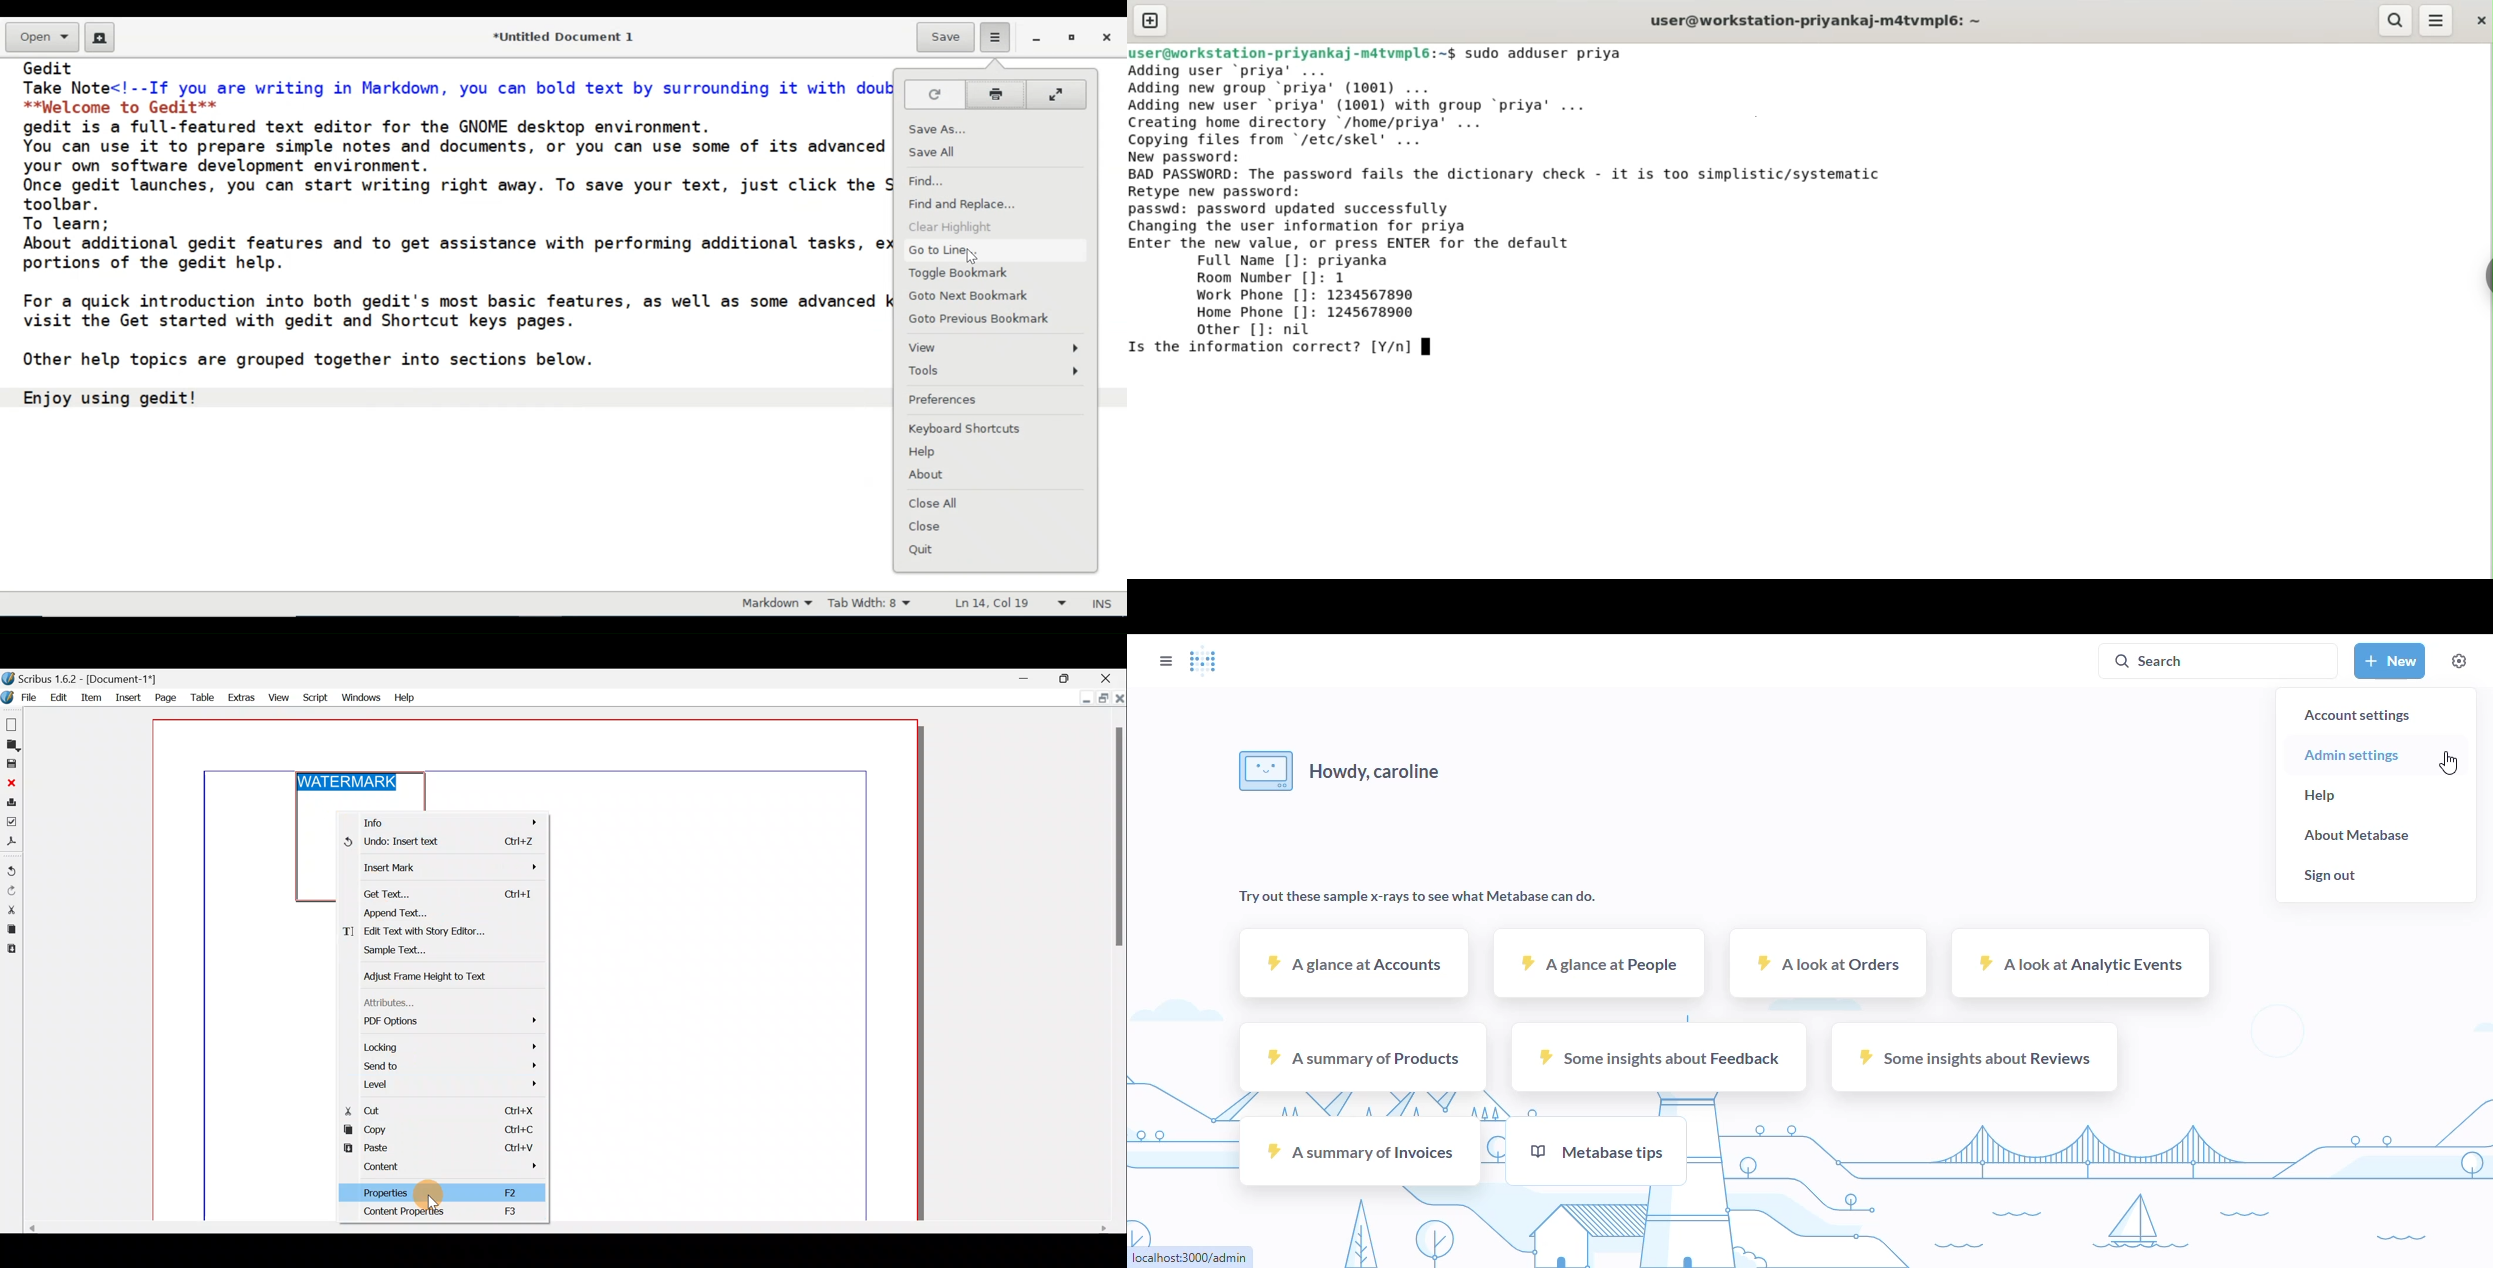 This screenshot has width=2520, height=1288. I want to click on Other help topics are grouped together into sections below., so click(308, 360).